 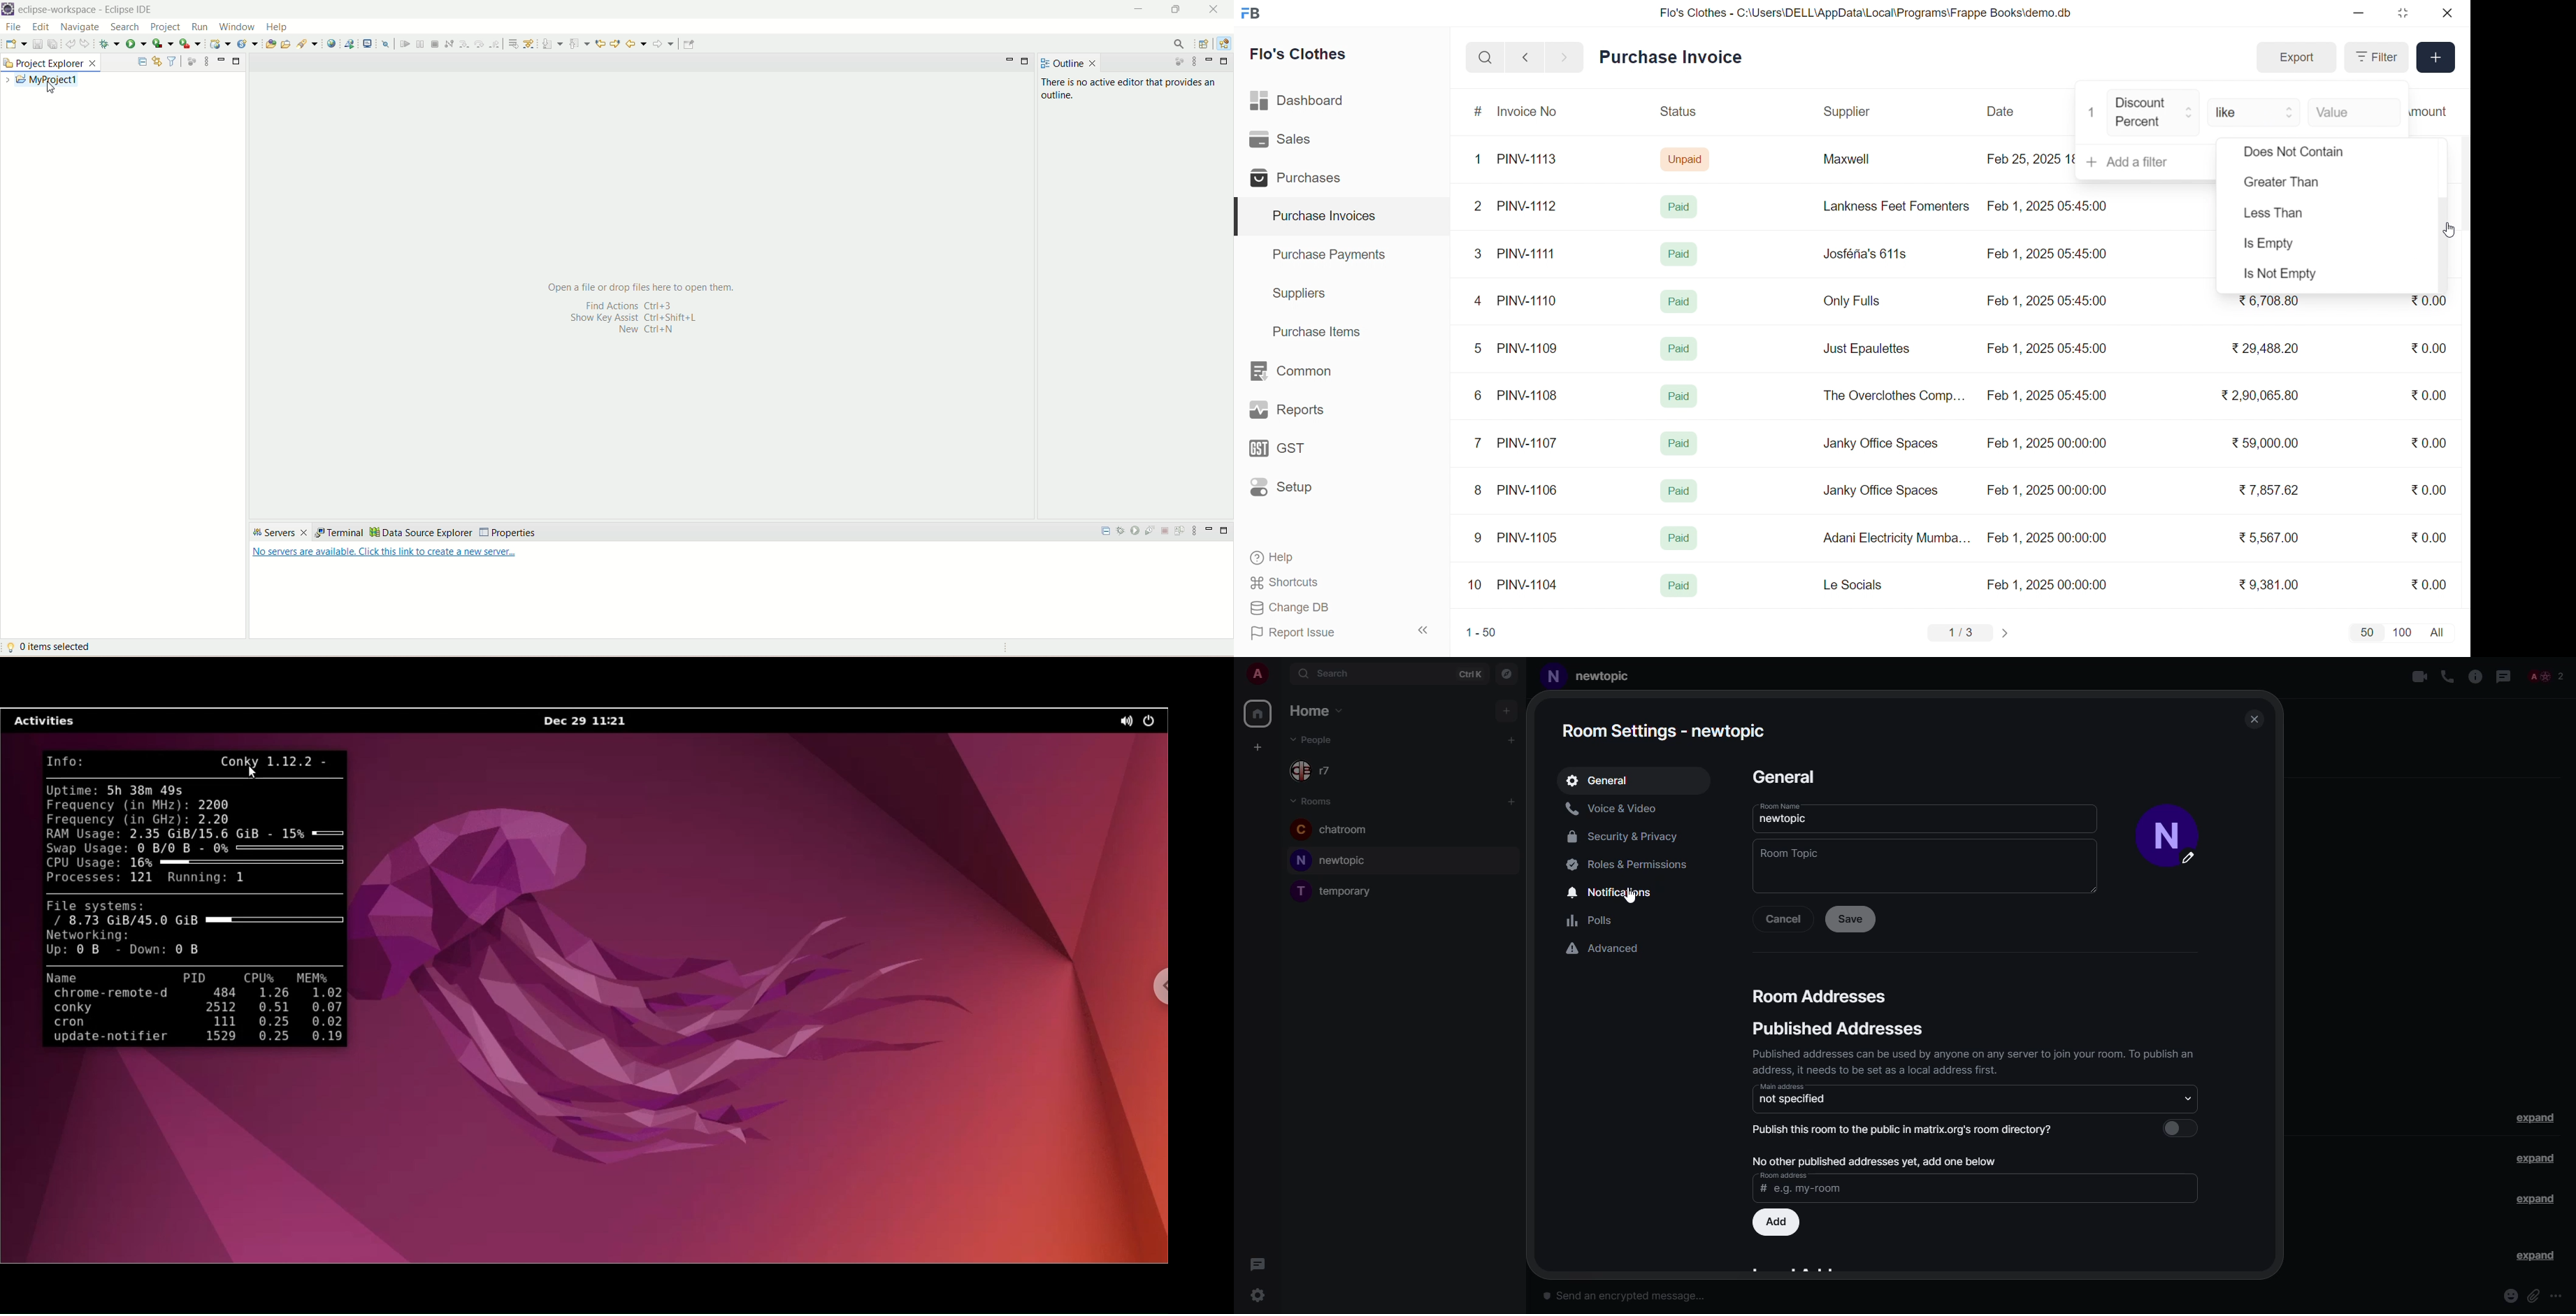 What do you see at coordinates (1335, 830) in the screenshot?
I see `chatroom` at bounding box center [1335, 830].